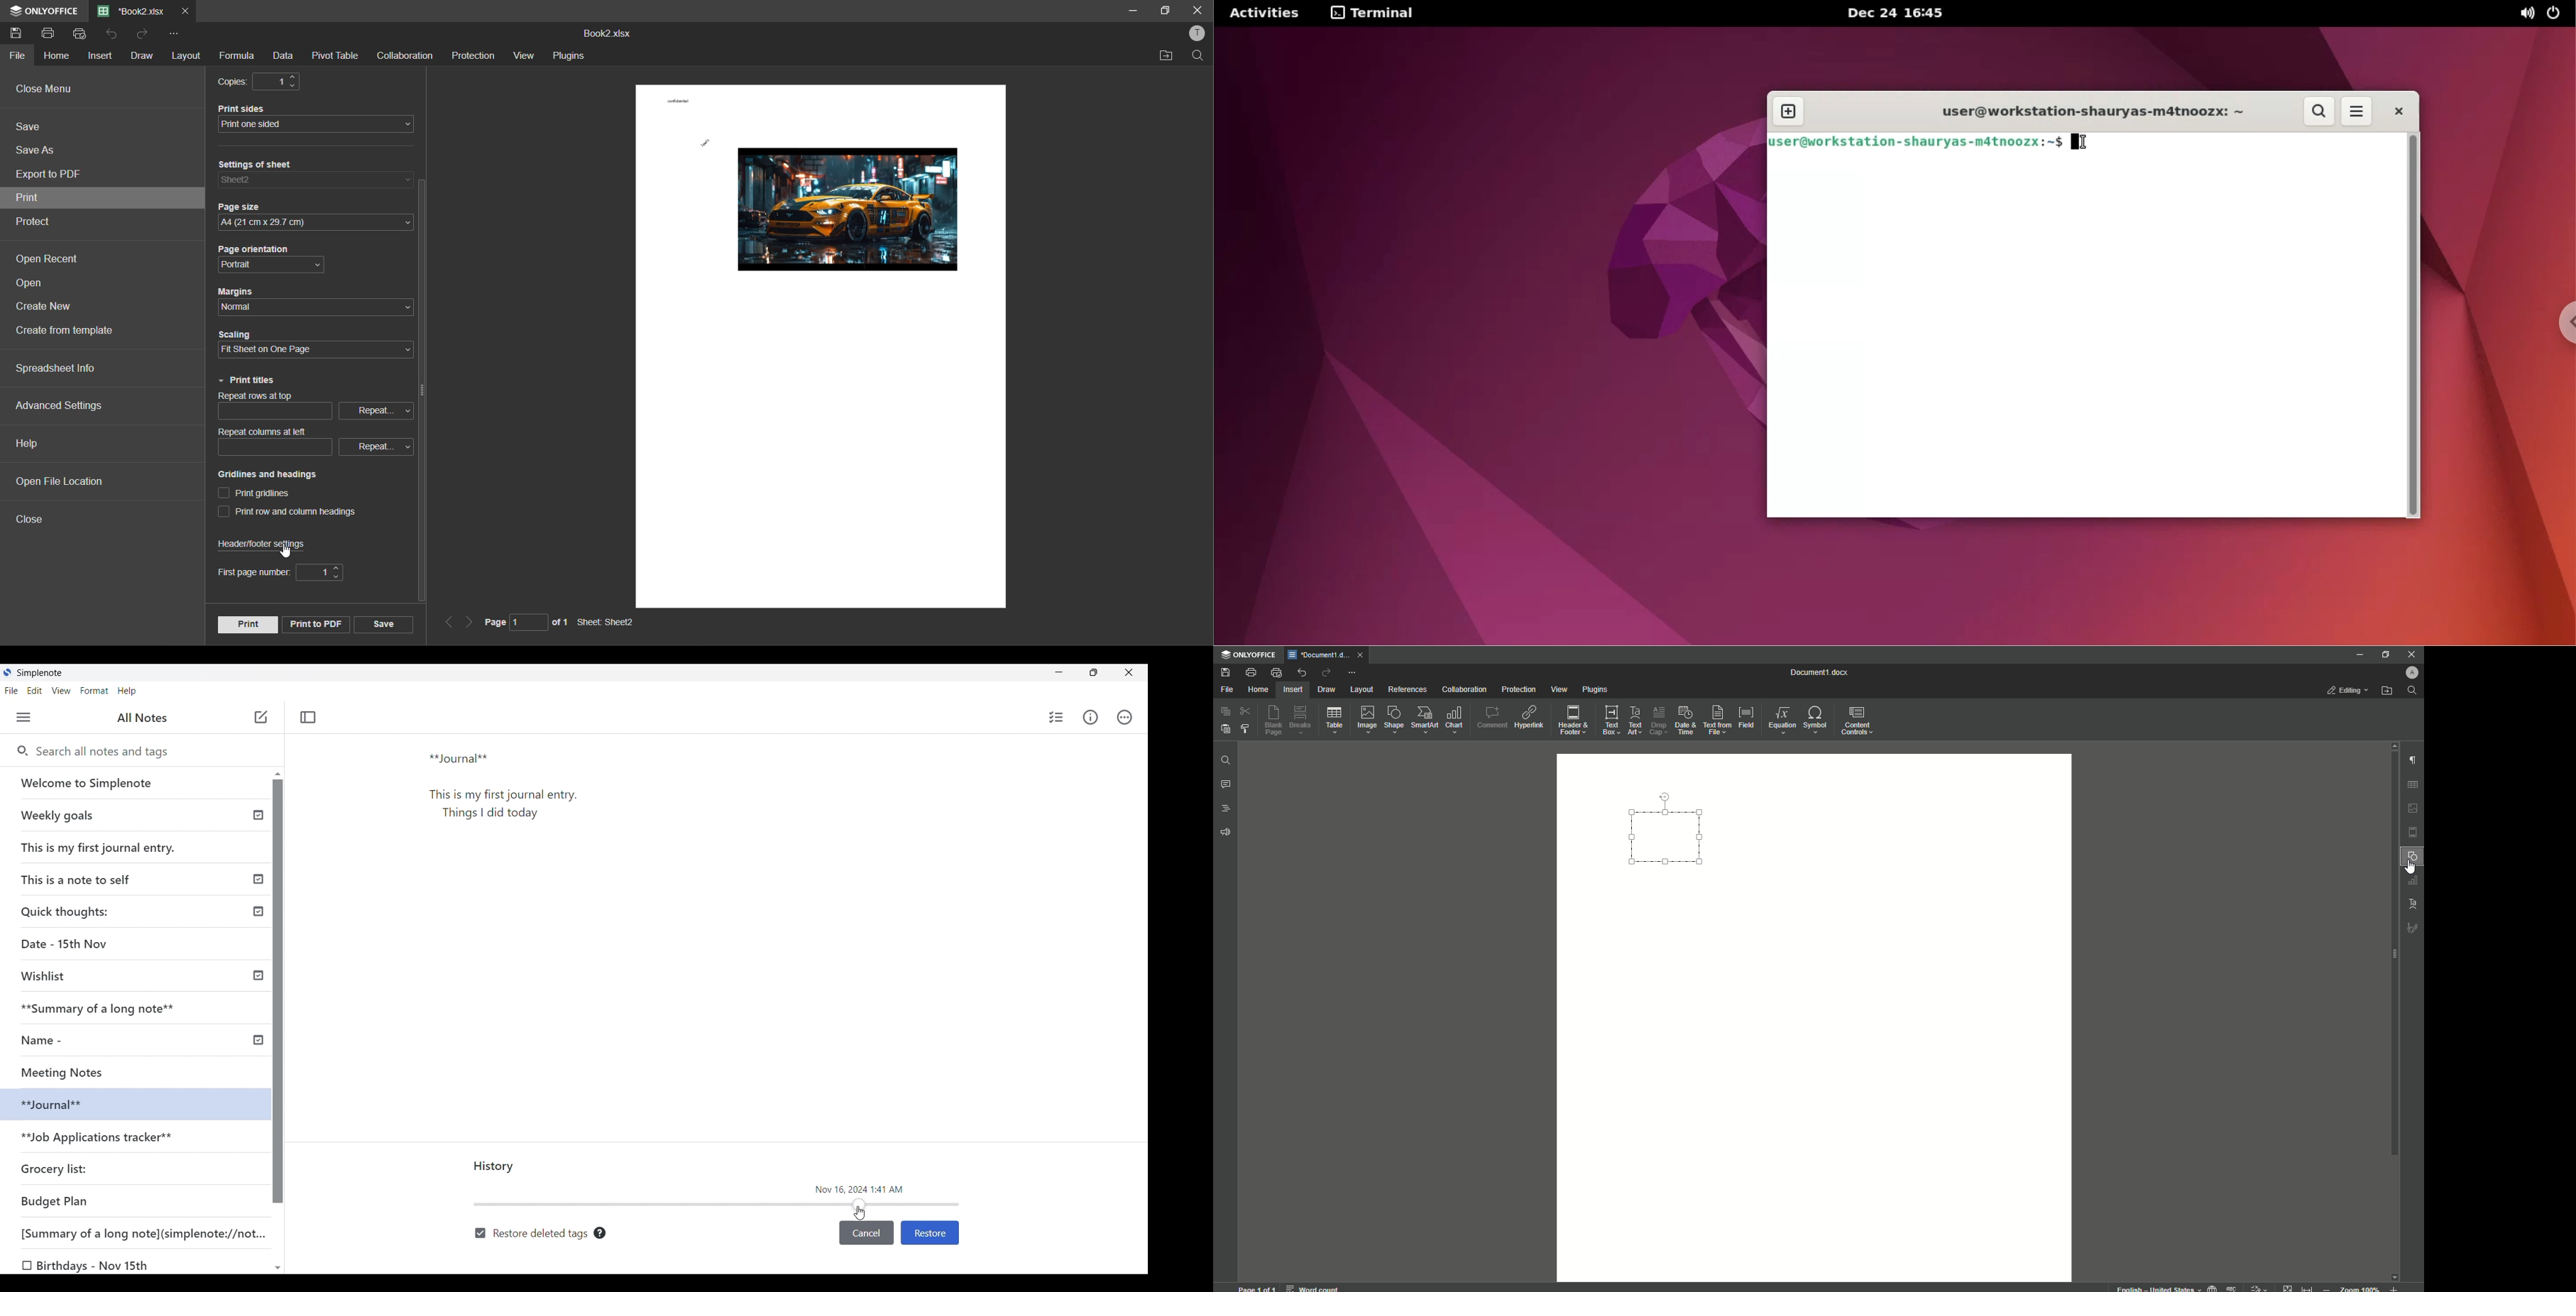 This screenshot has width=2576, height=1316. What do you see at coordinates (526, 623) in the screenshot?
I see `page 1 of 1` at bounding box center [526, 623].